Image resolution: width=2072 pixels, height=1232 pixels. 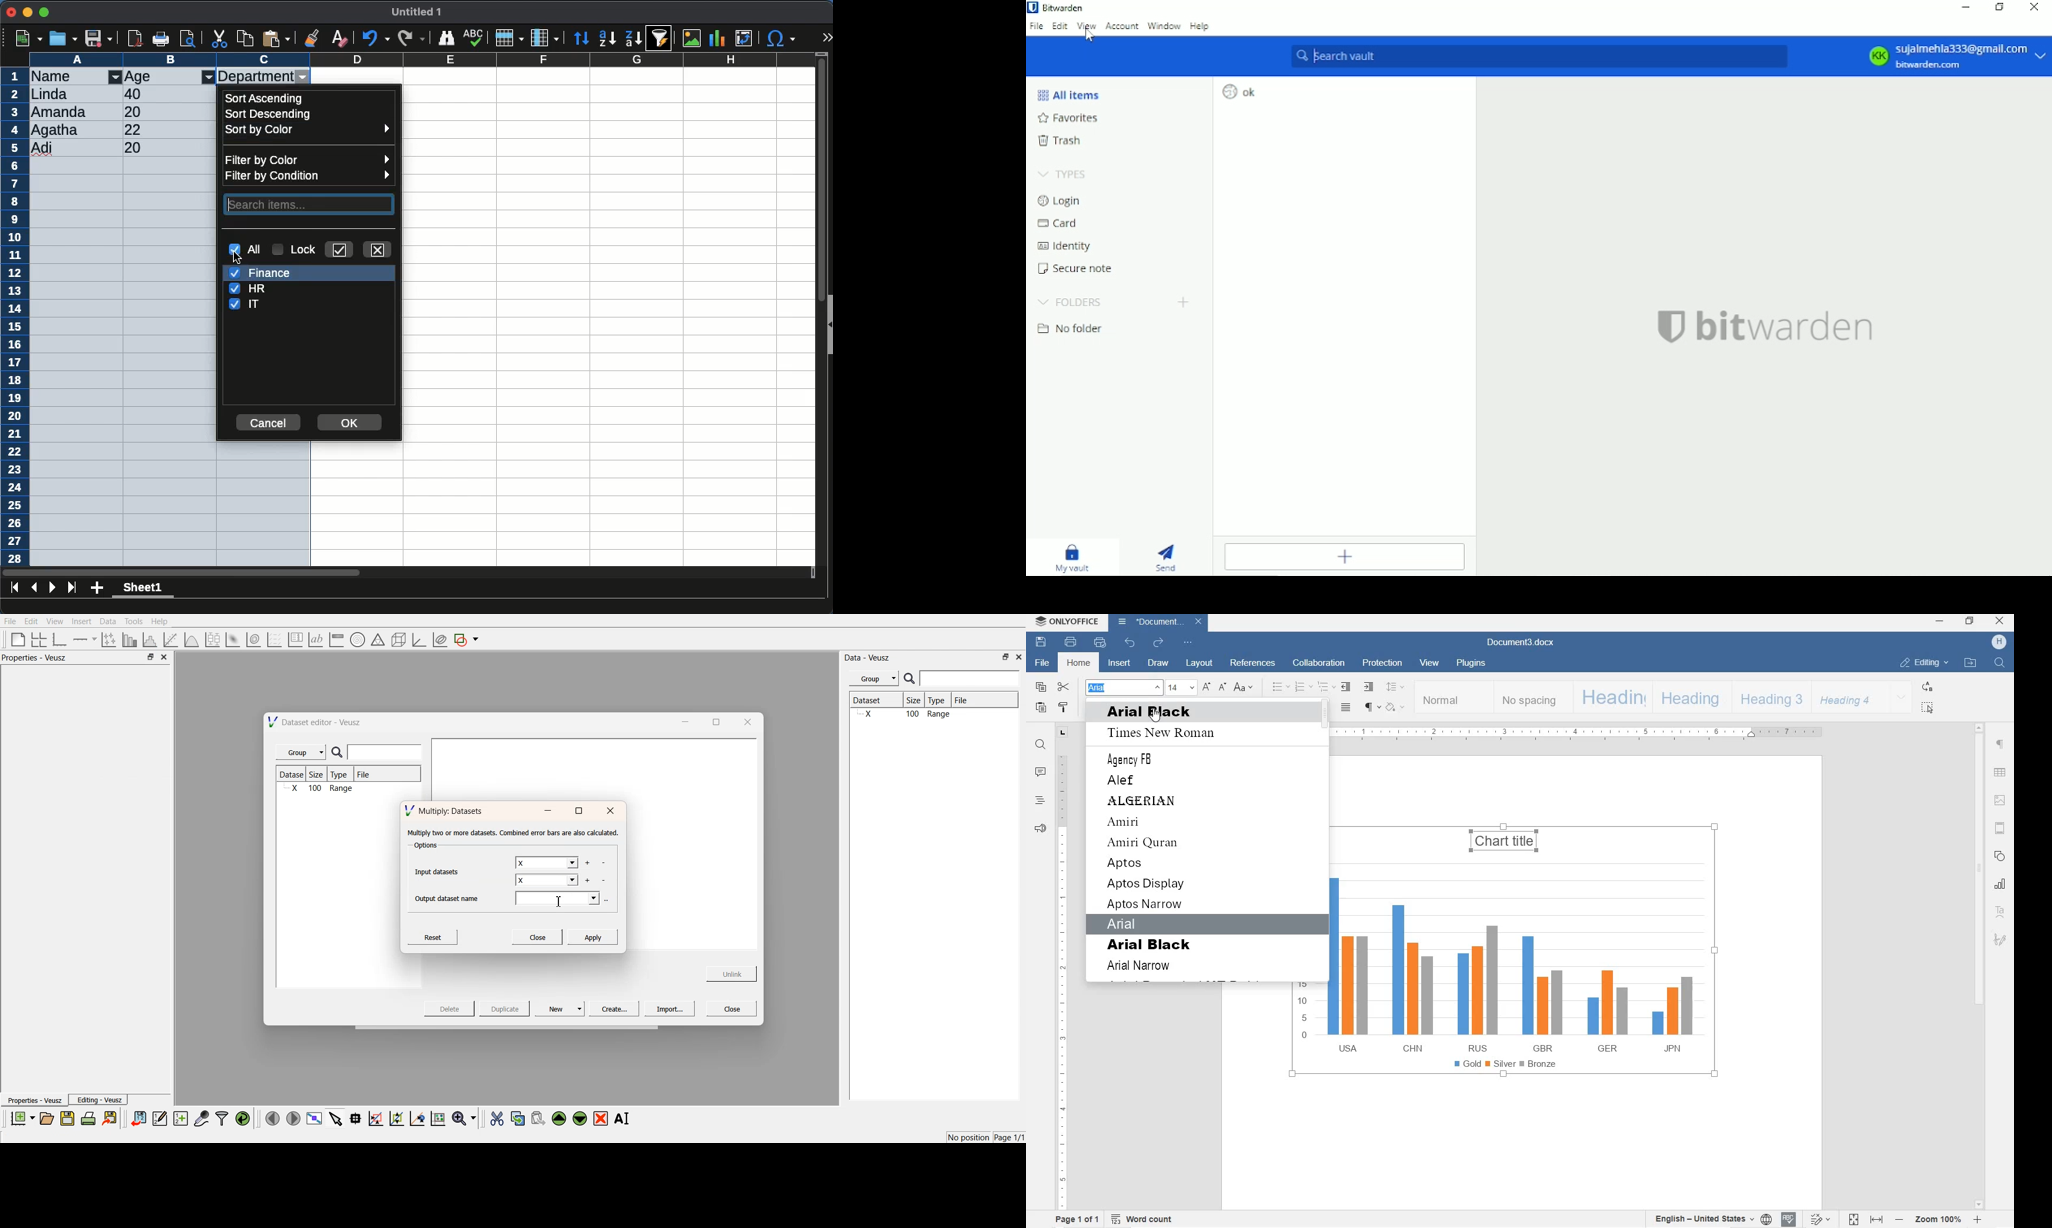 What do you see at coordinates (1395, 688) in the screenshot?
I see `PARAGRAPH LINE SPACING` at bounding box center [1395, 688].